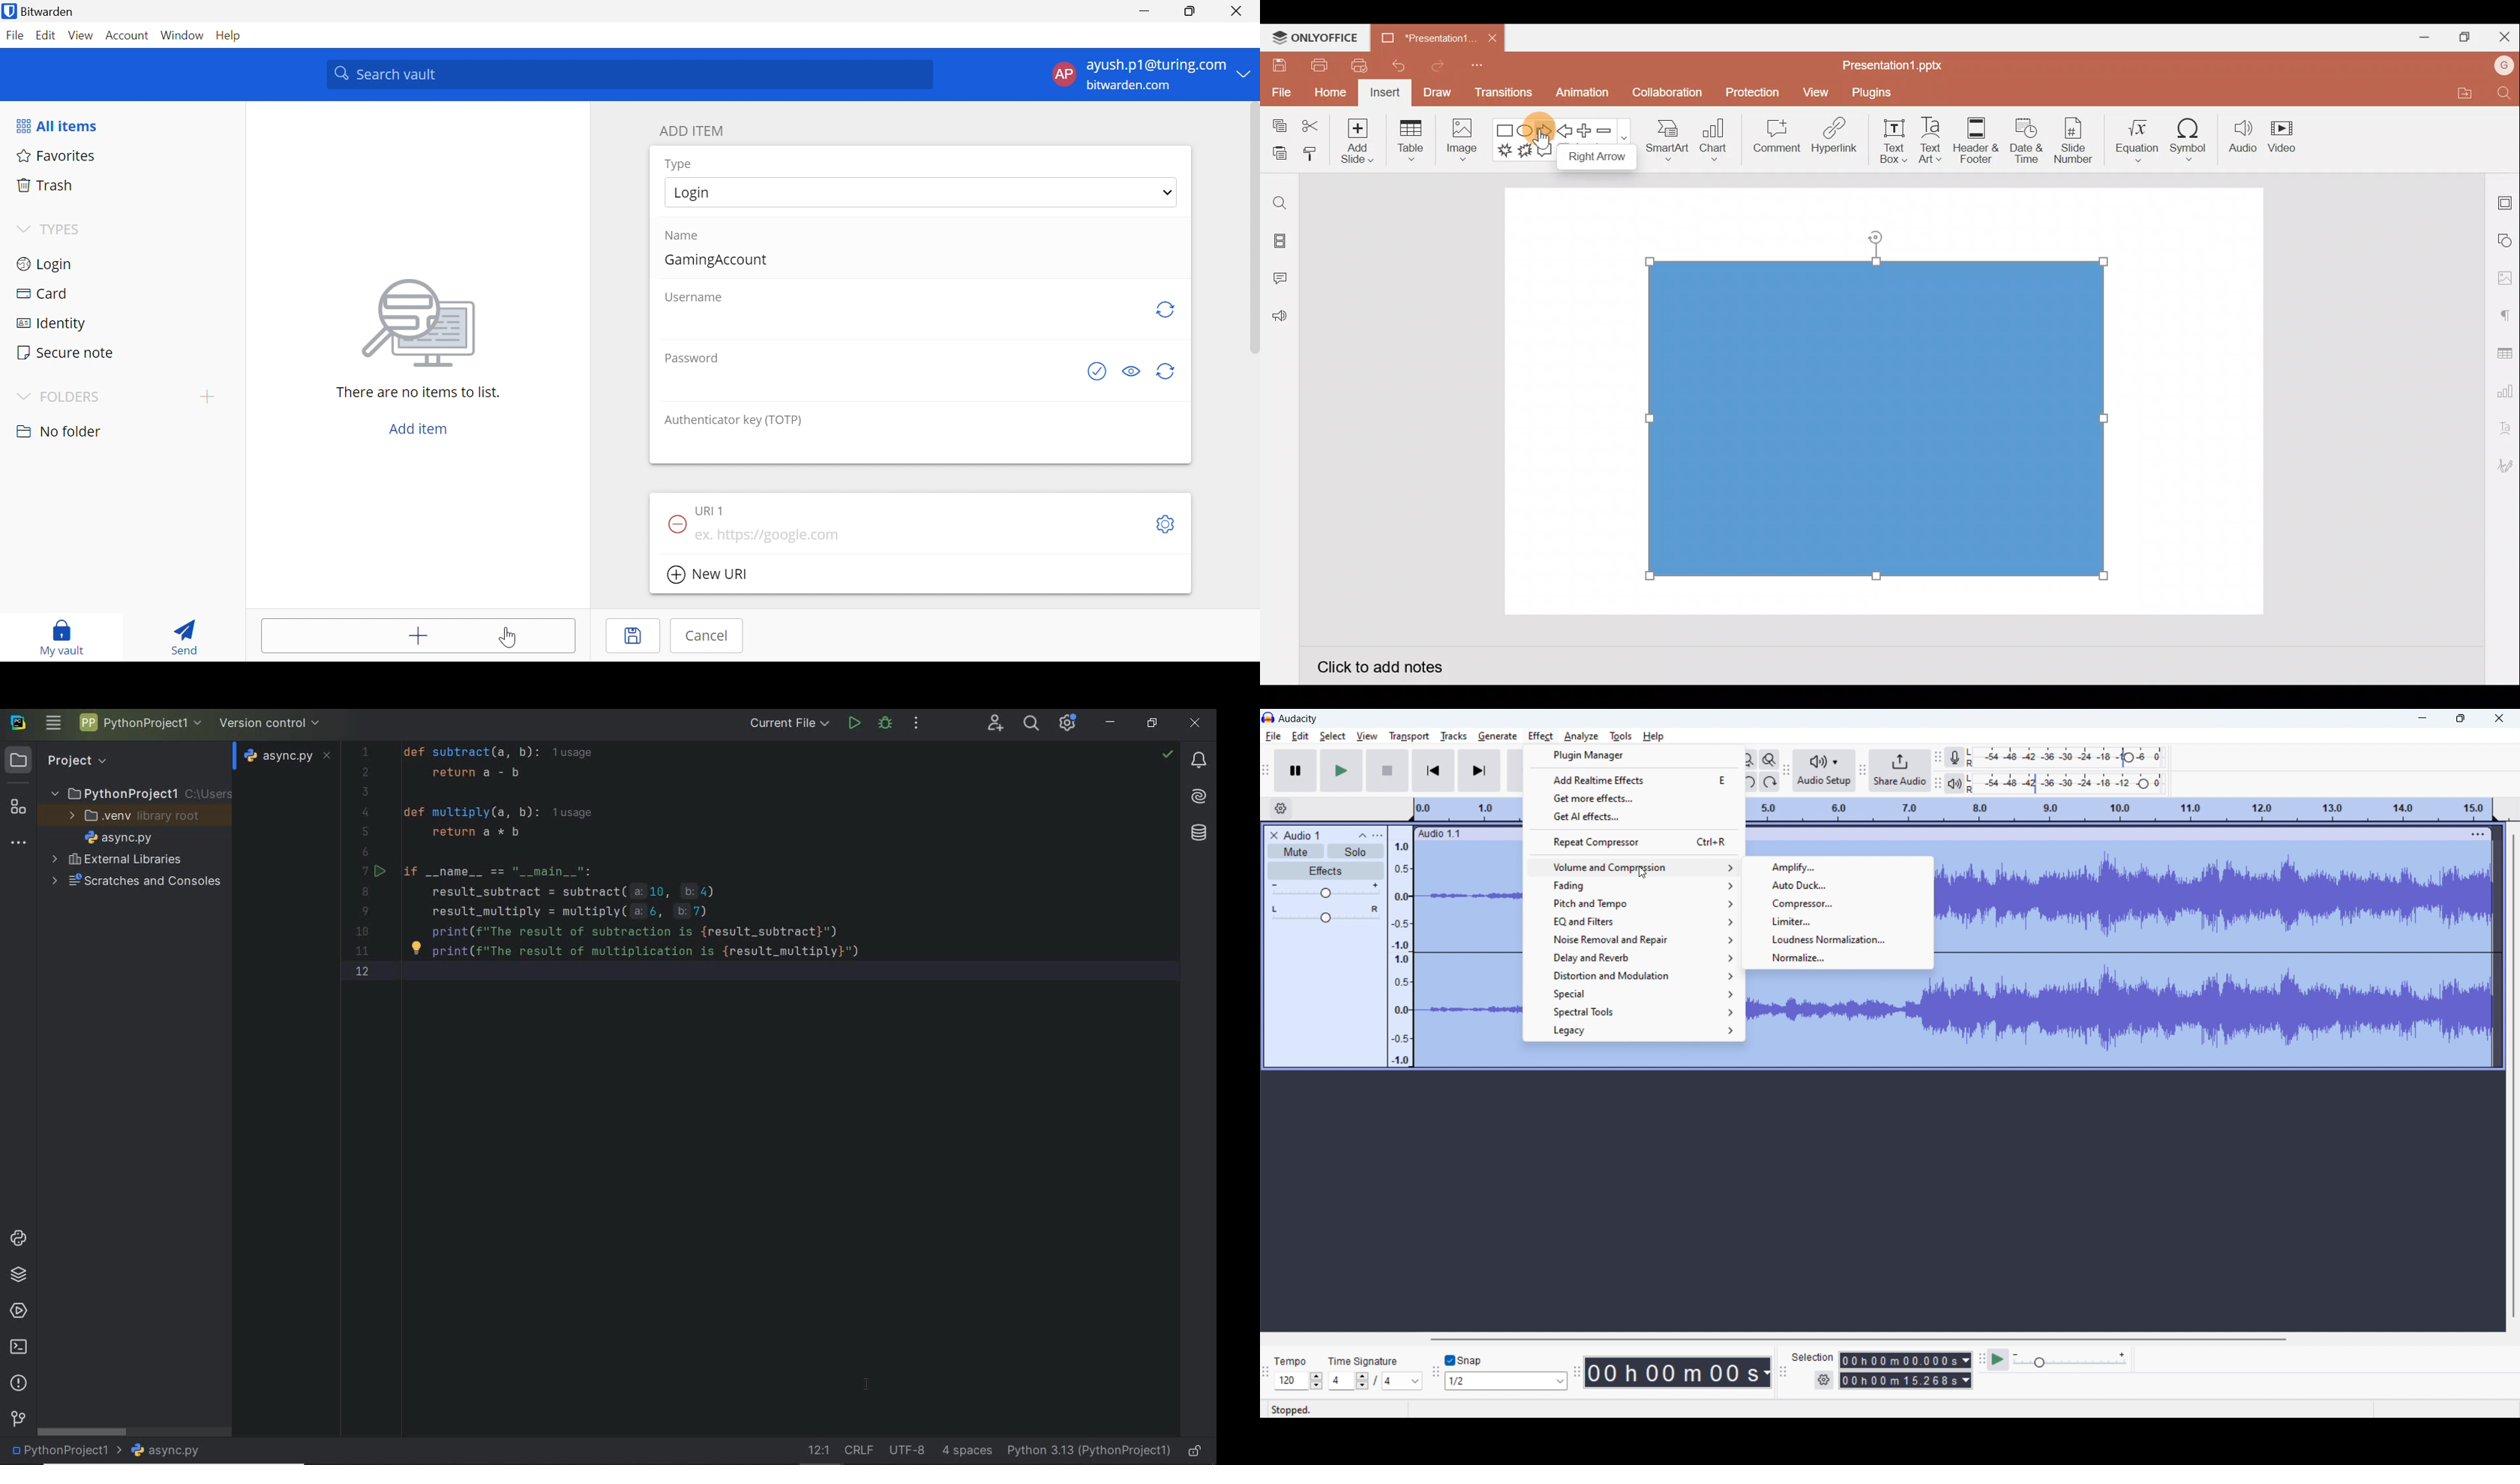 The image size is (2520, 1484). I want to click on delay and reverb, so click(1631, 957).